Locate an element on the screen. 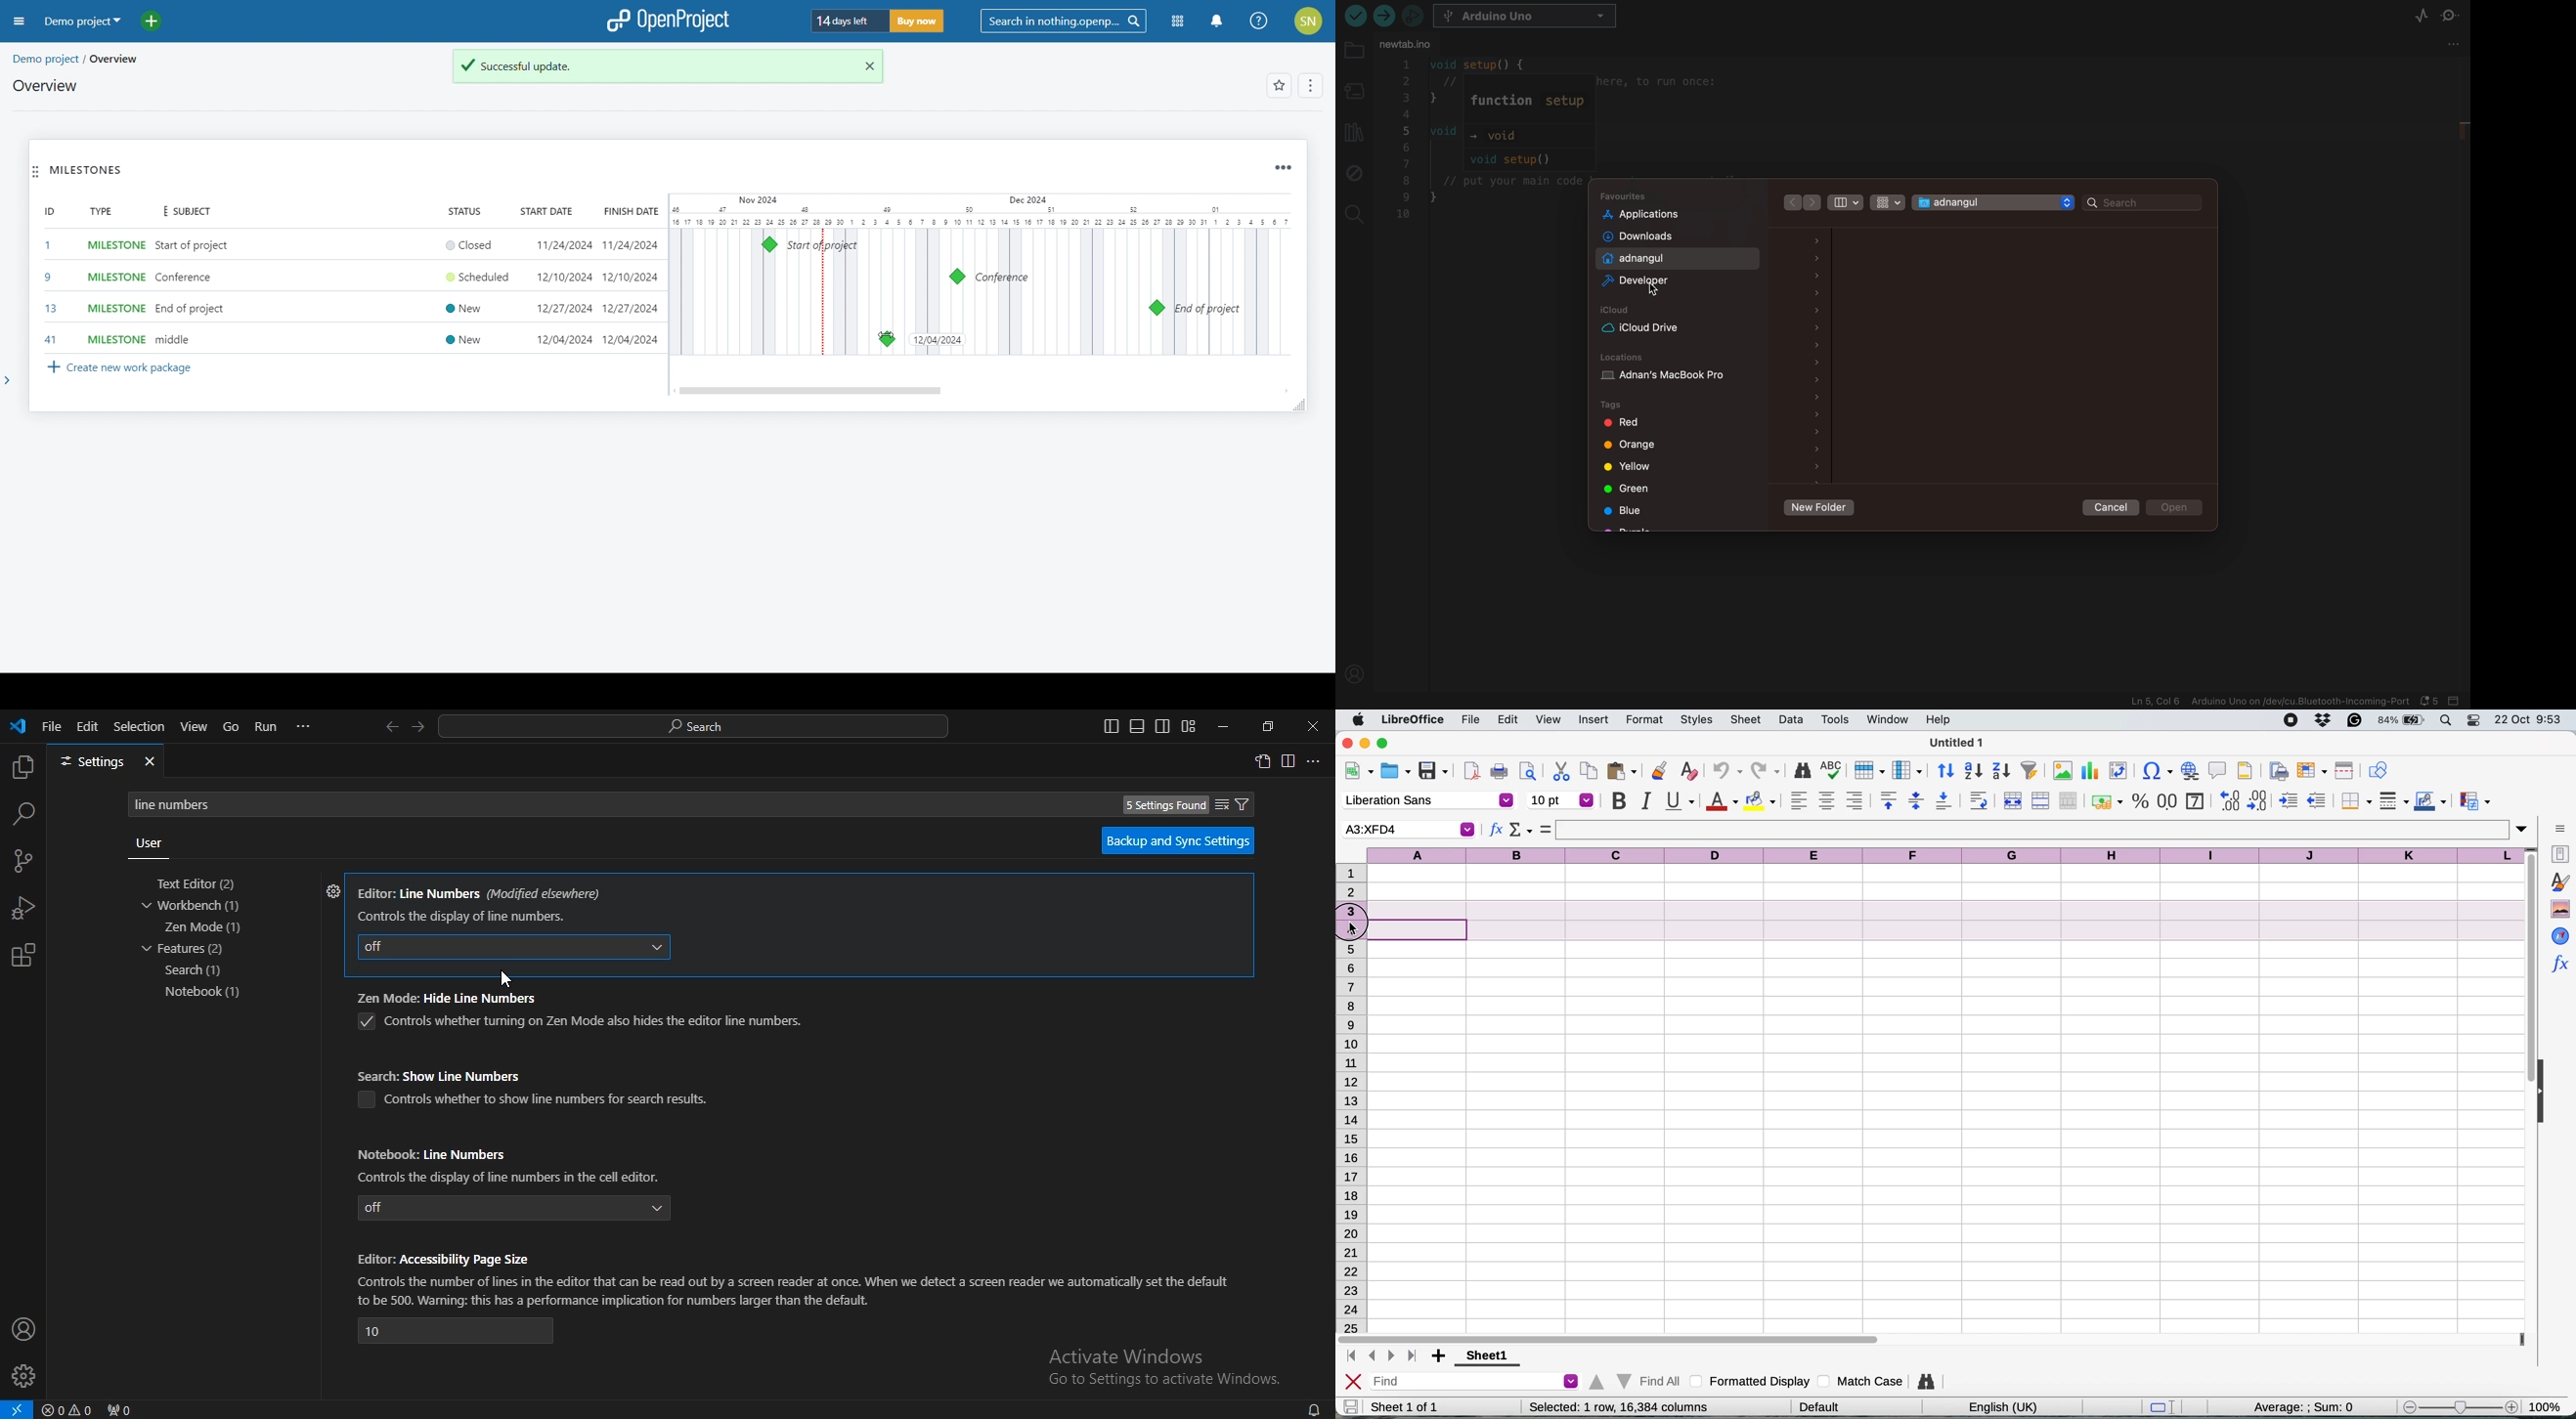  align right is located at coordinates (1854, 801).